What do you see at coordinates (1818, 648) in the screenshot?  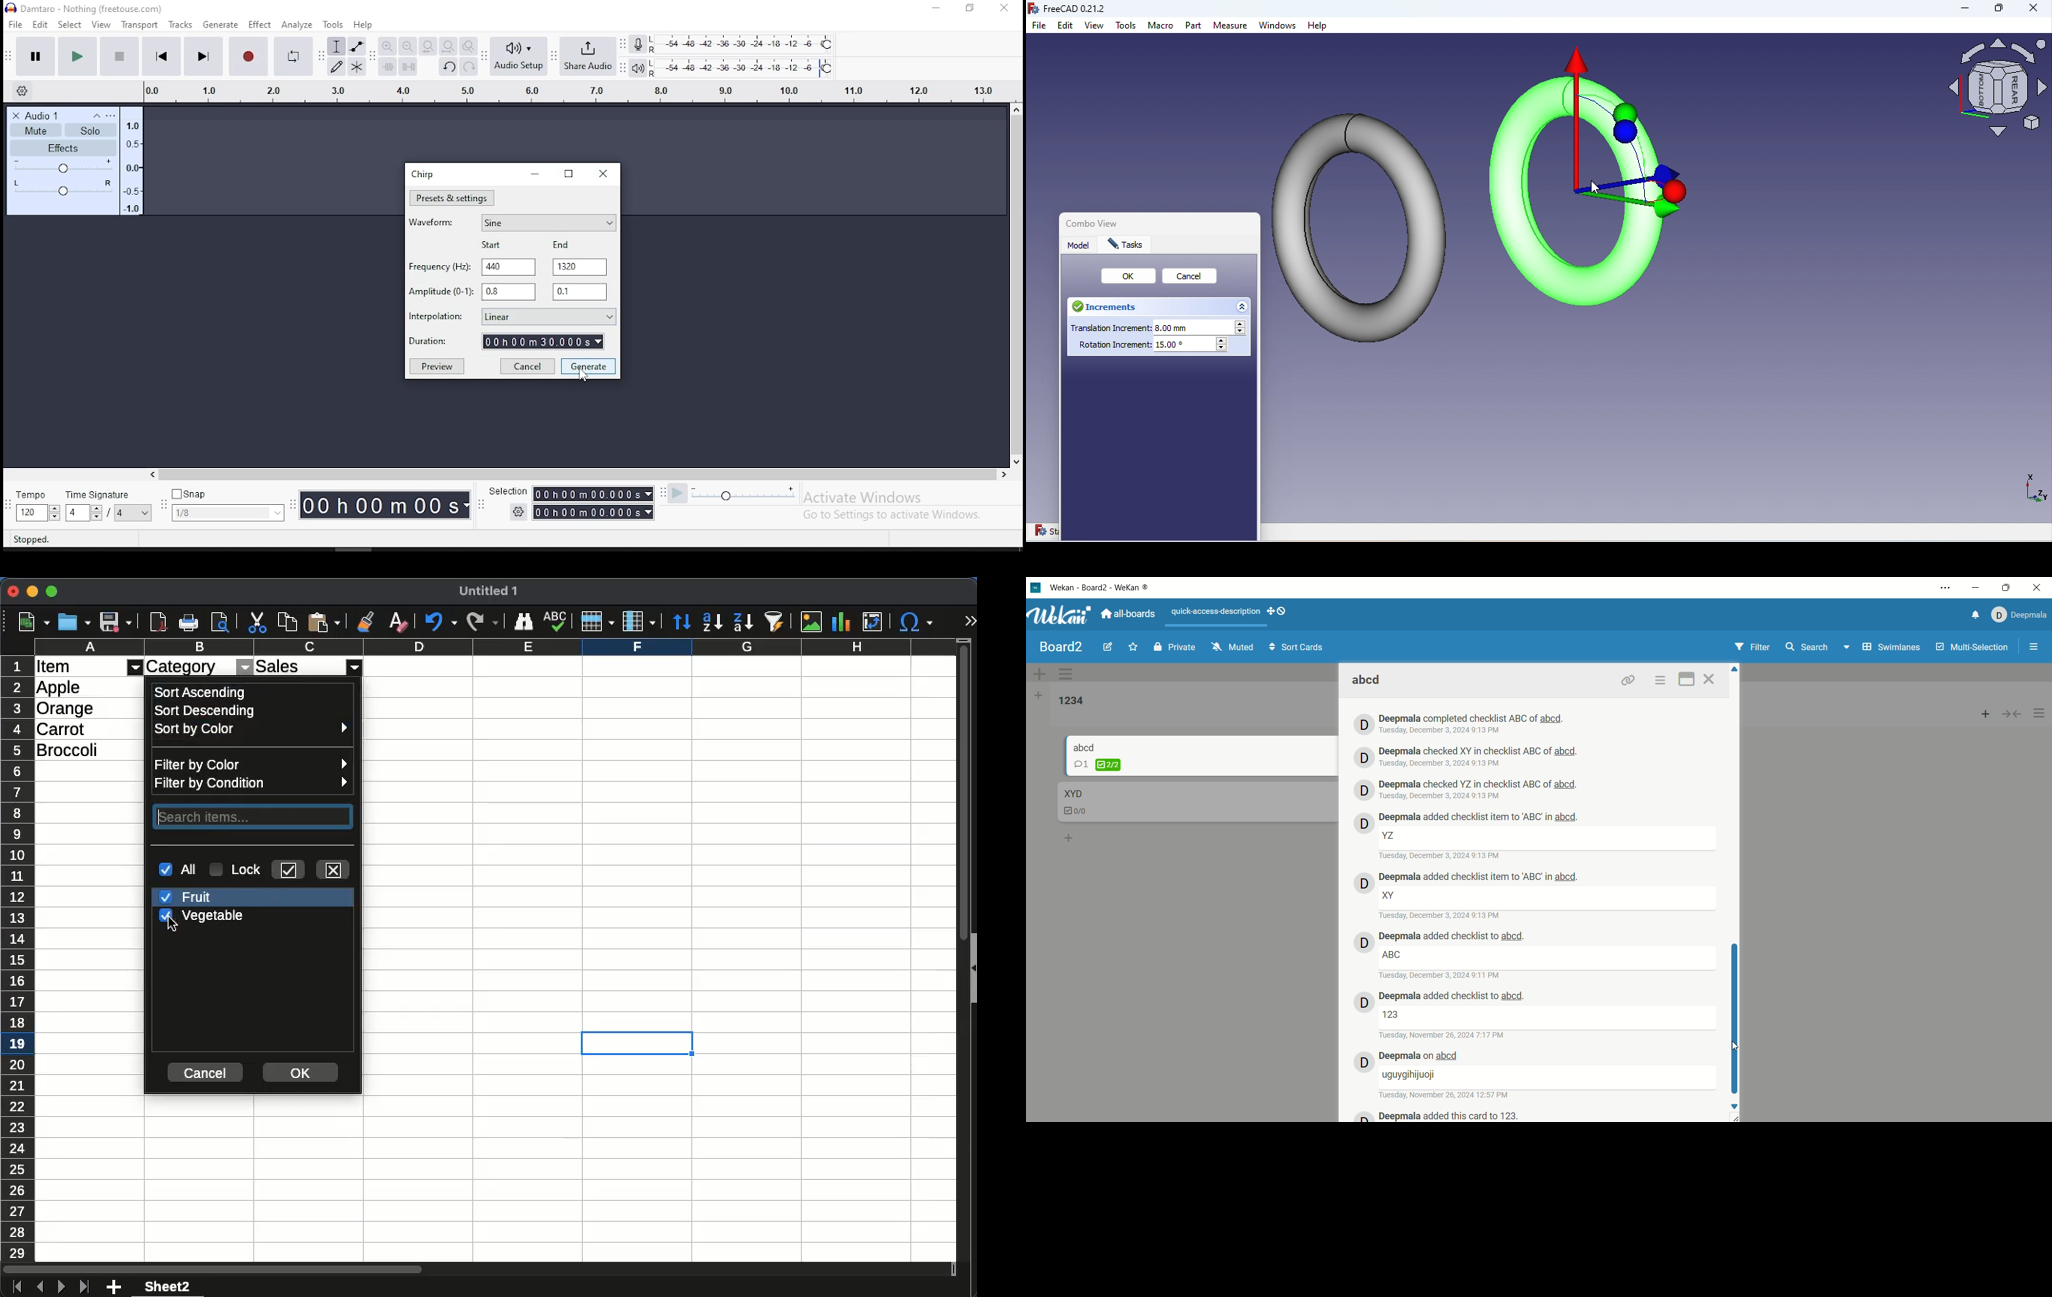 I see `search` at bounding box center [1818, 648].